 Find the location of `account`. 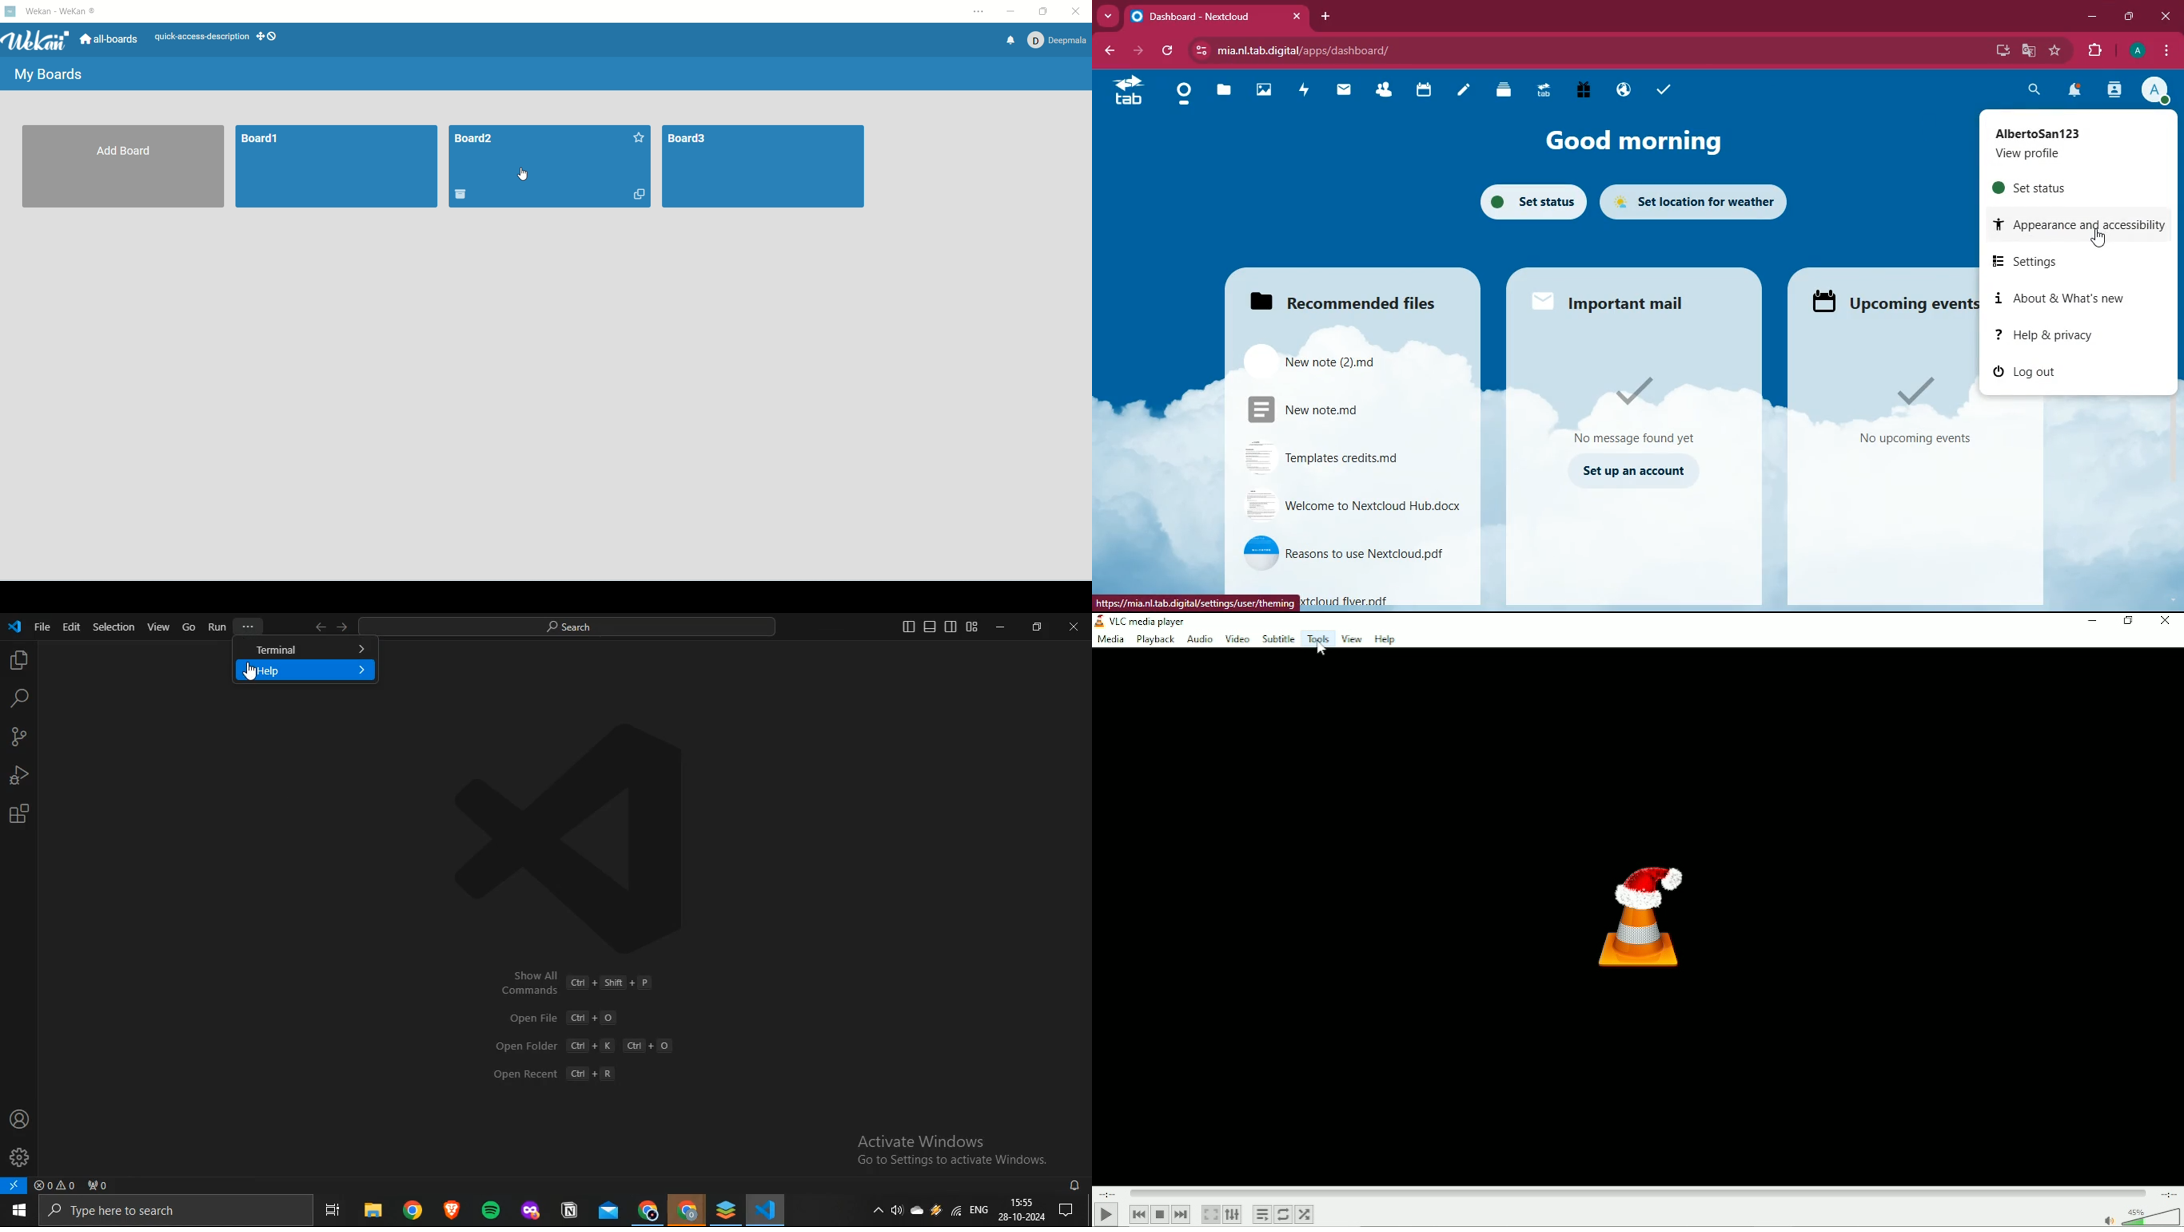

account is located at coordinates (1057, 40).